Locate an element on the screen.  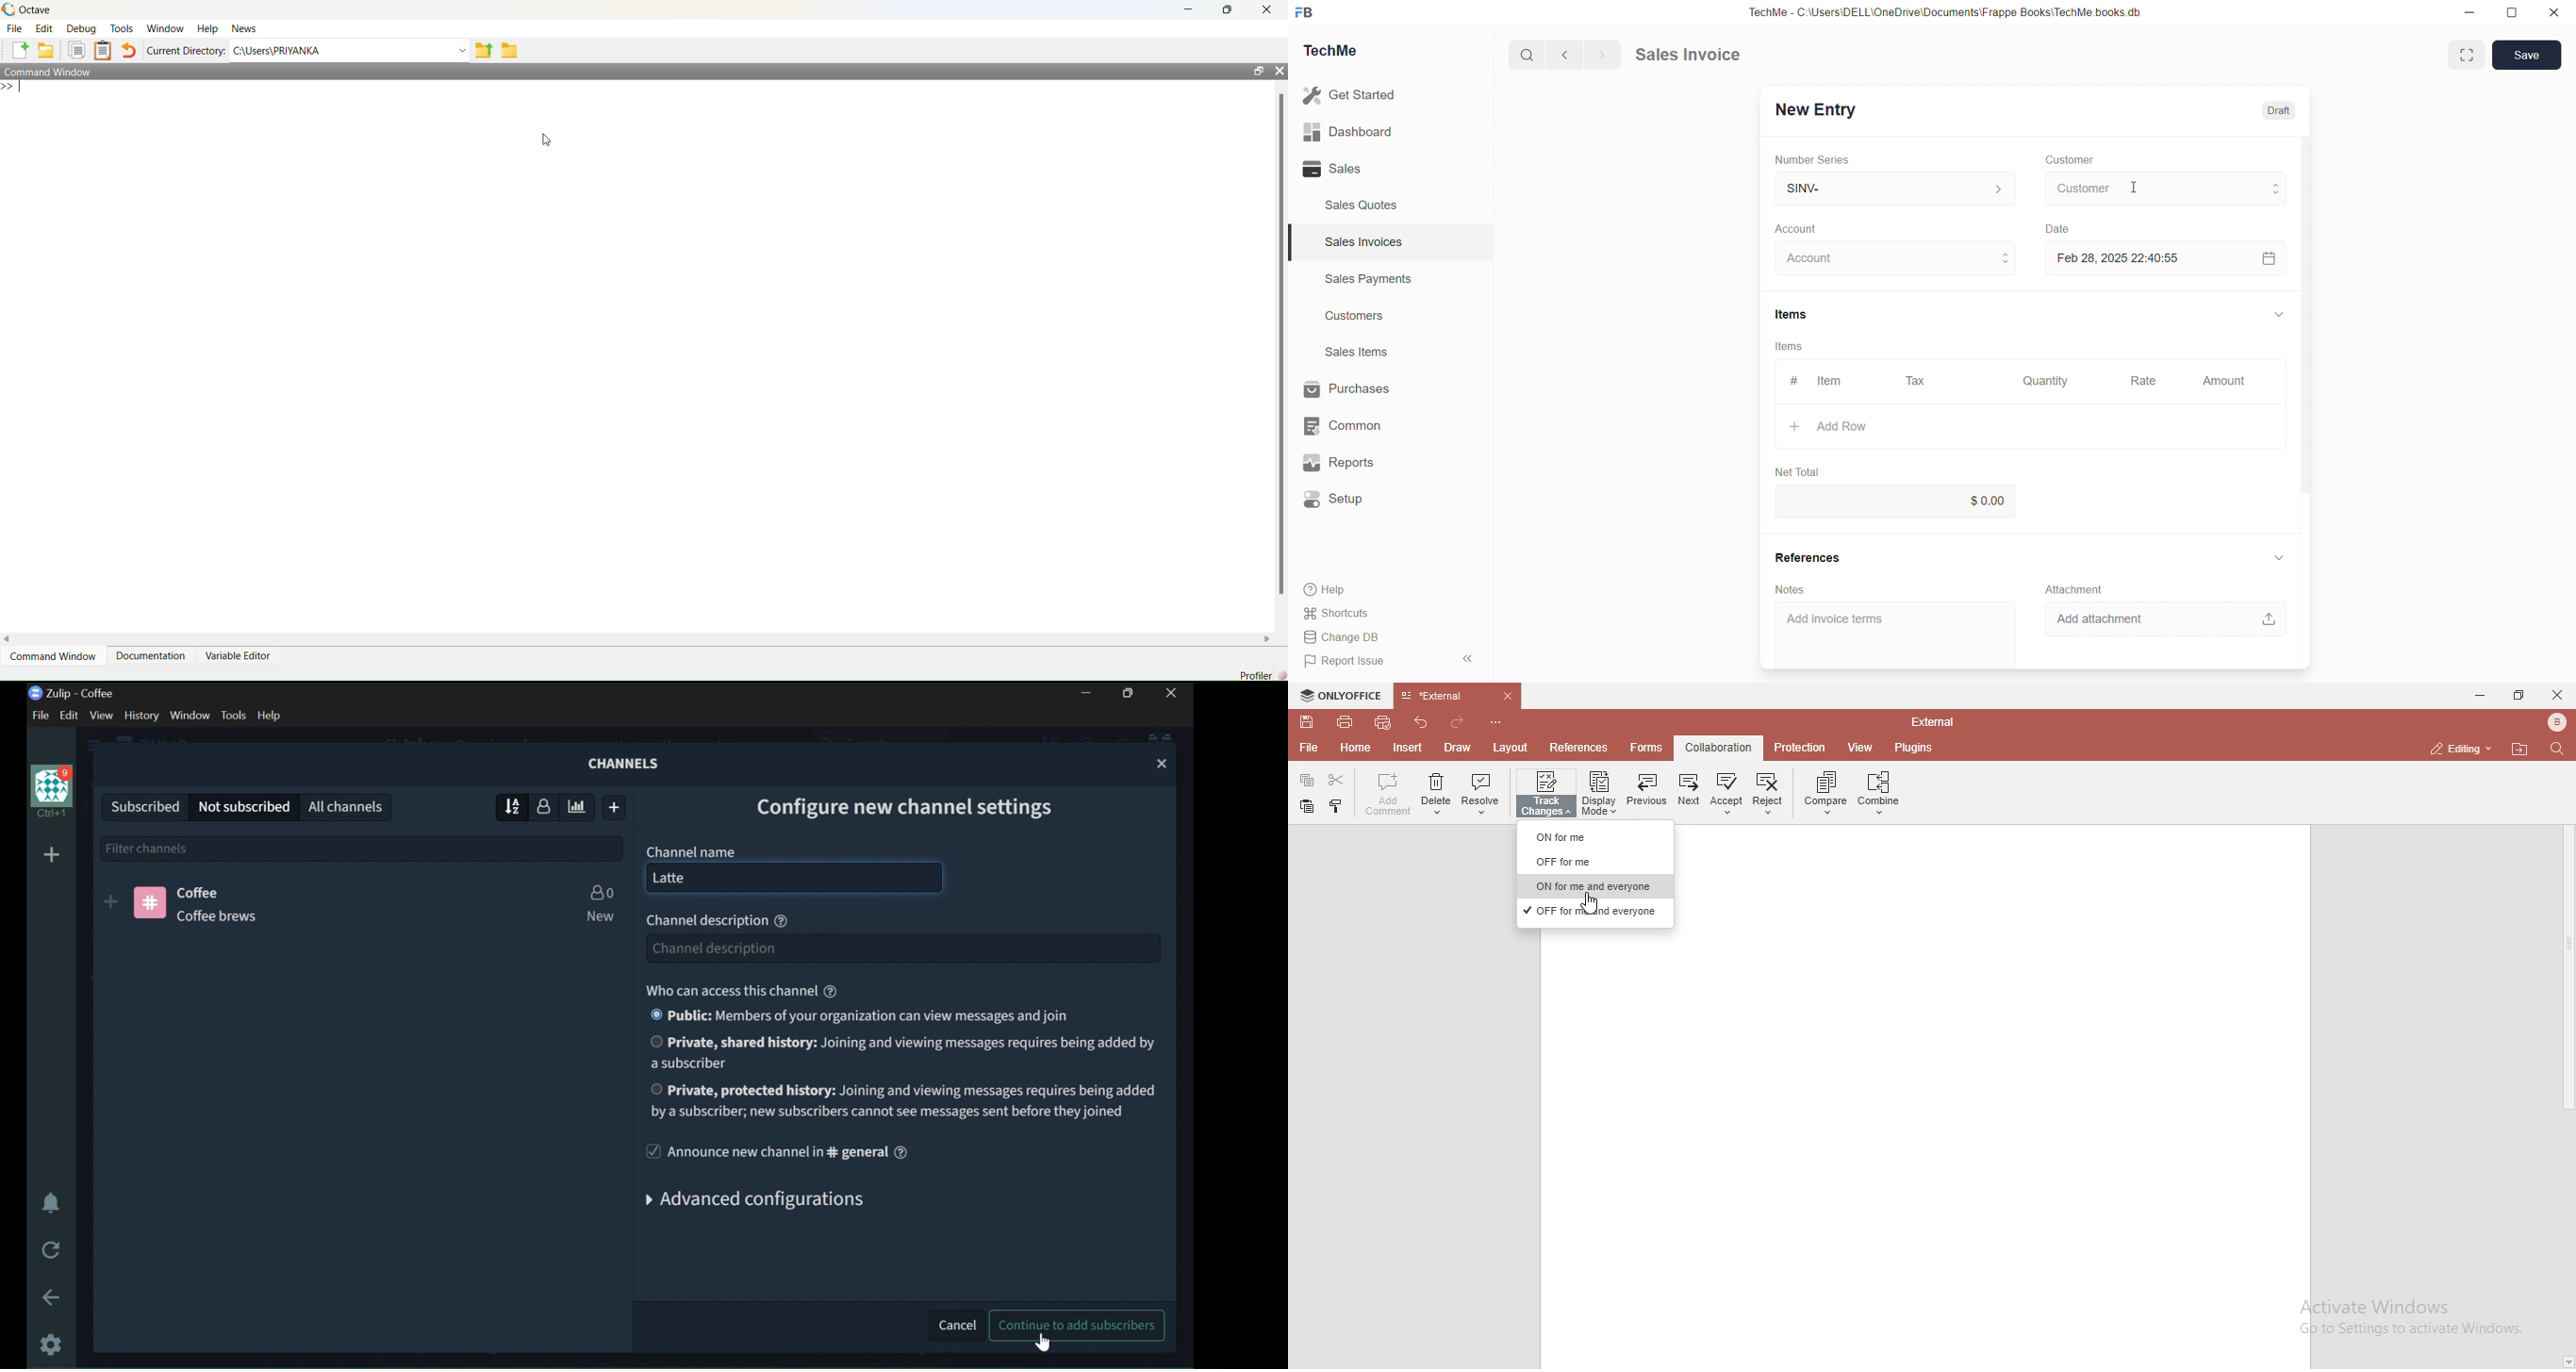
Sales invoices is located at coordinates (1362, 241).